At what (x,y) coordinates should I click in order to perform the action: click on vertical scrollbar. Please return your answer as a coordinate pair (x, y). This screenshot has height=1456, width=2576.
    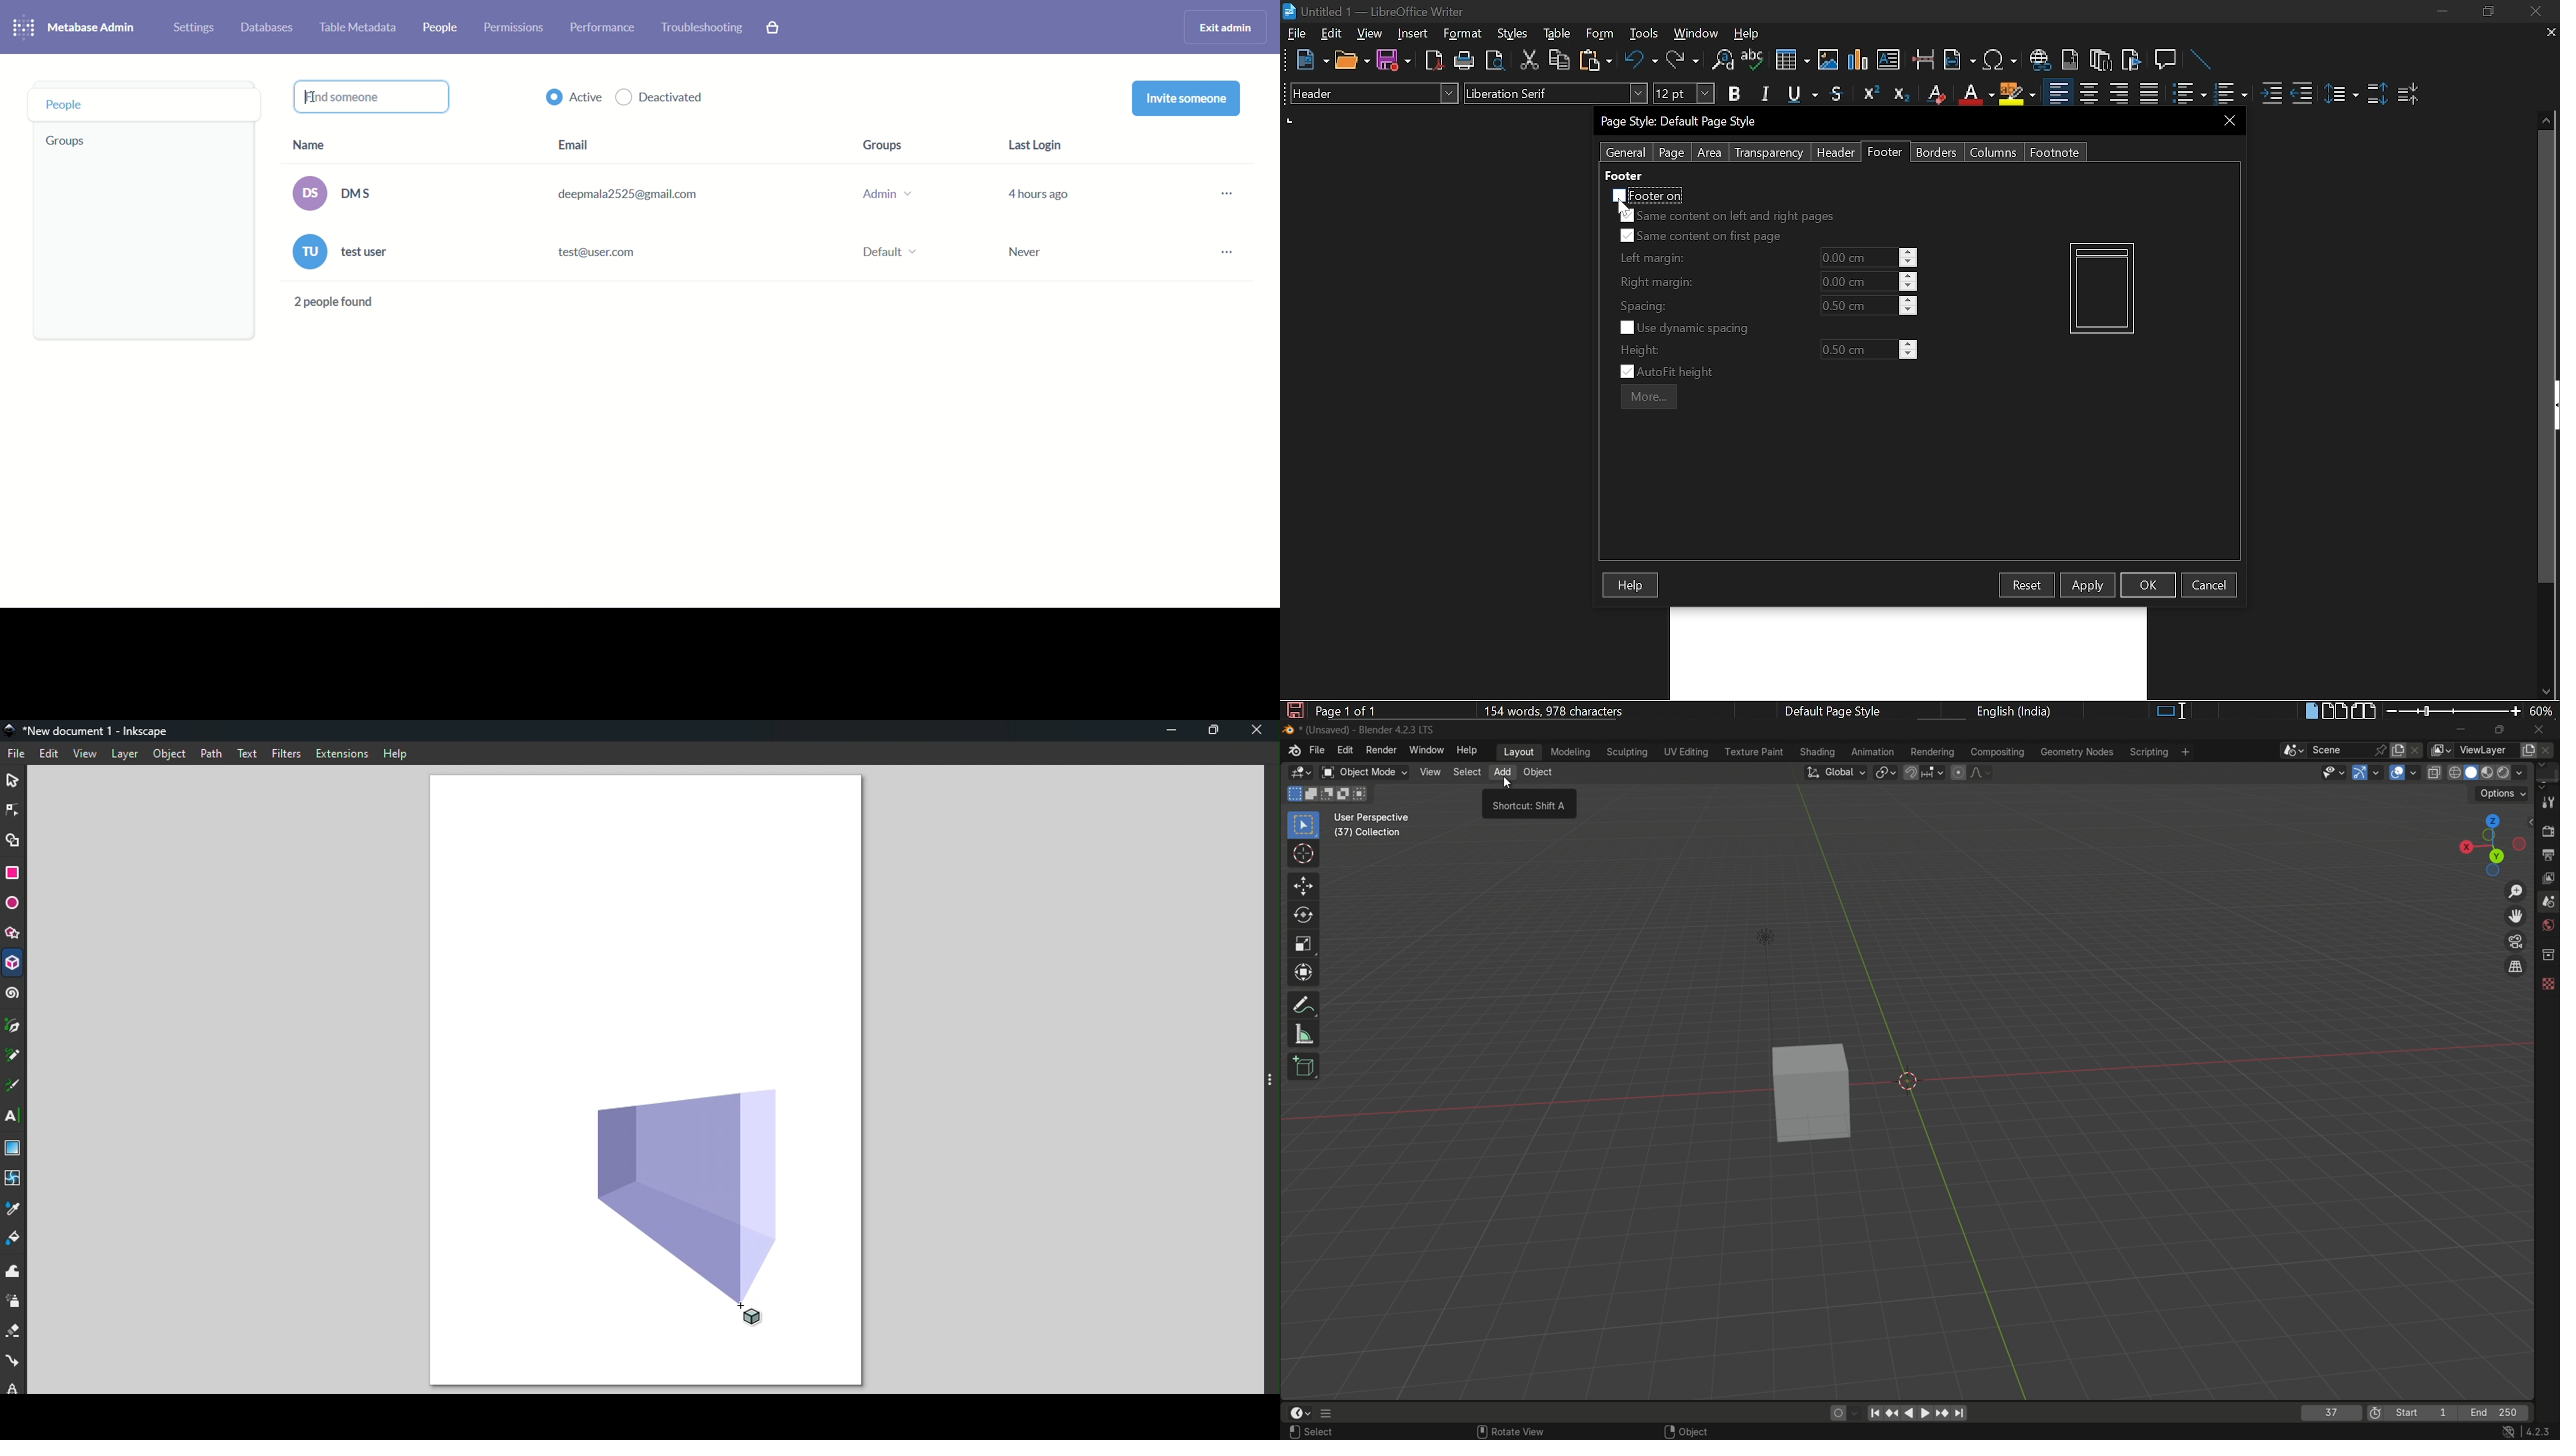
    Looking at the image, I should click on (2542, 357).